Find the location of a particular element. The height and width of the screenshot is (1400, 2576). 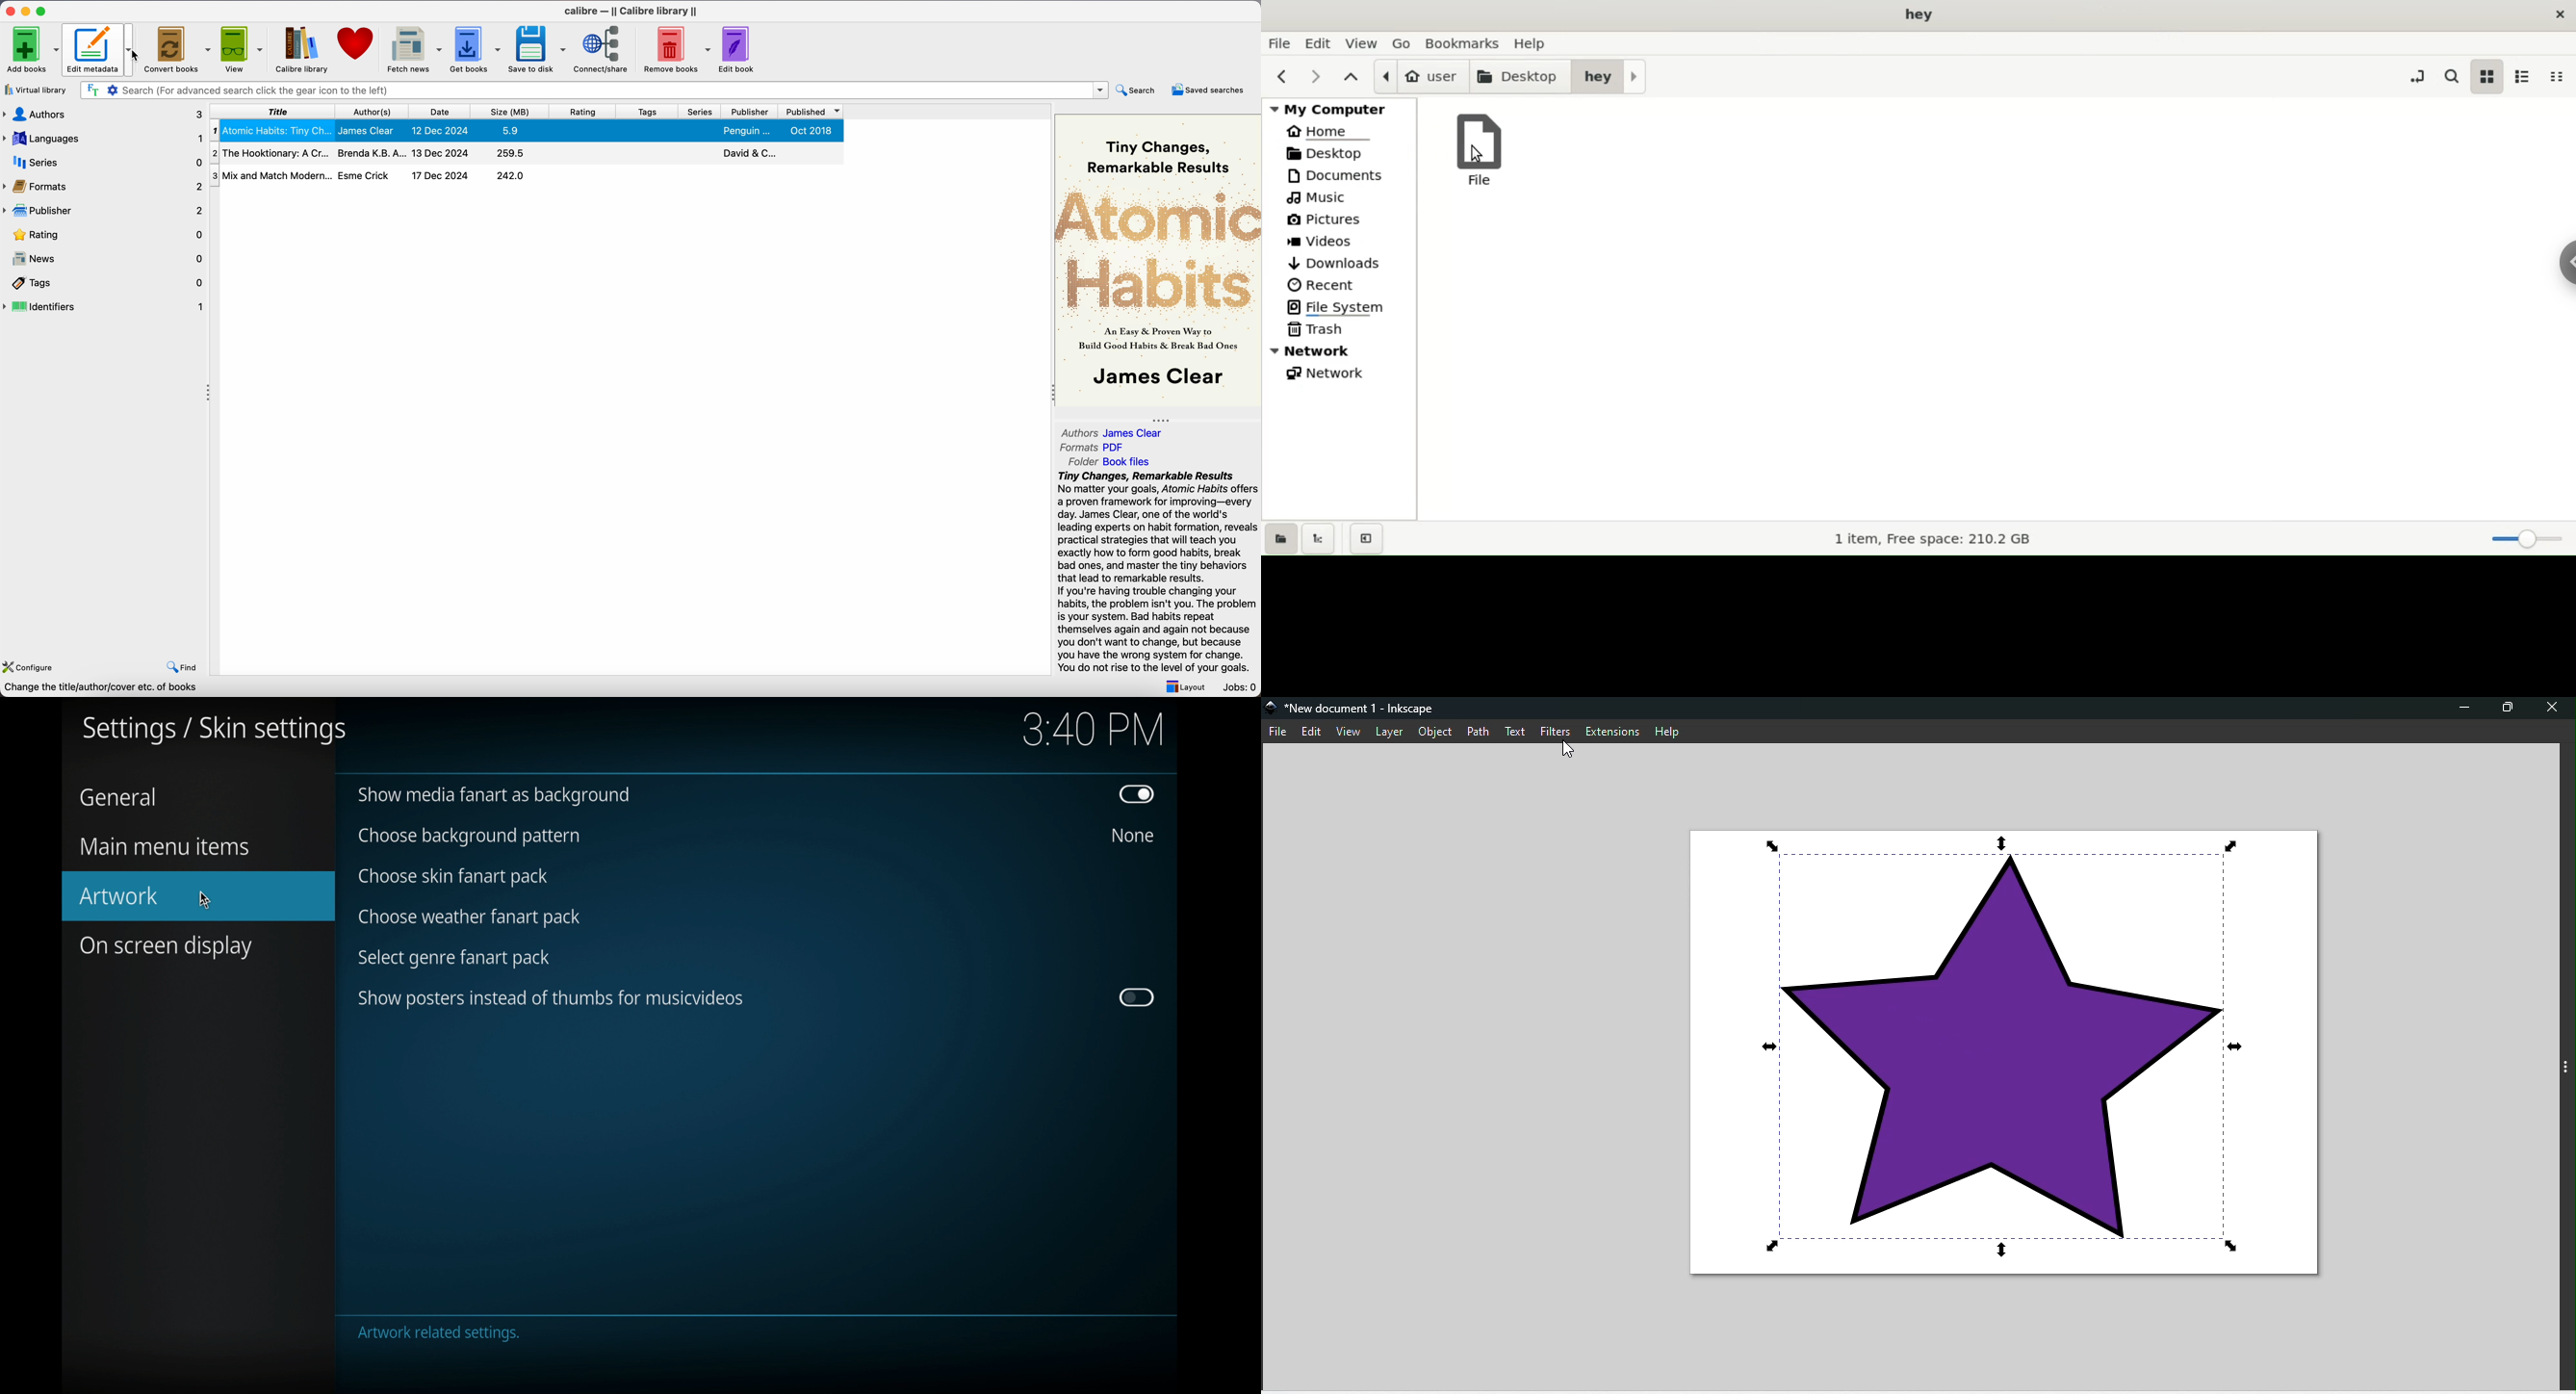

Penguin... is located at coordinates (747, 131).